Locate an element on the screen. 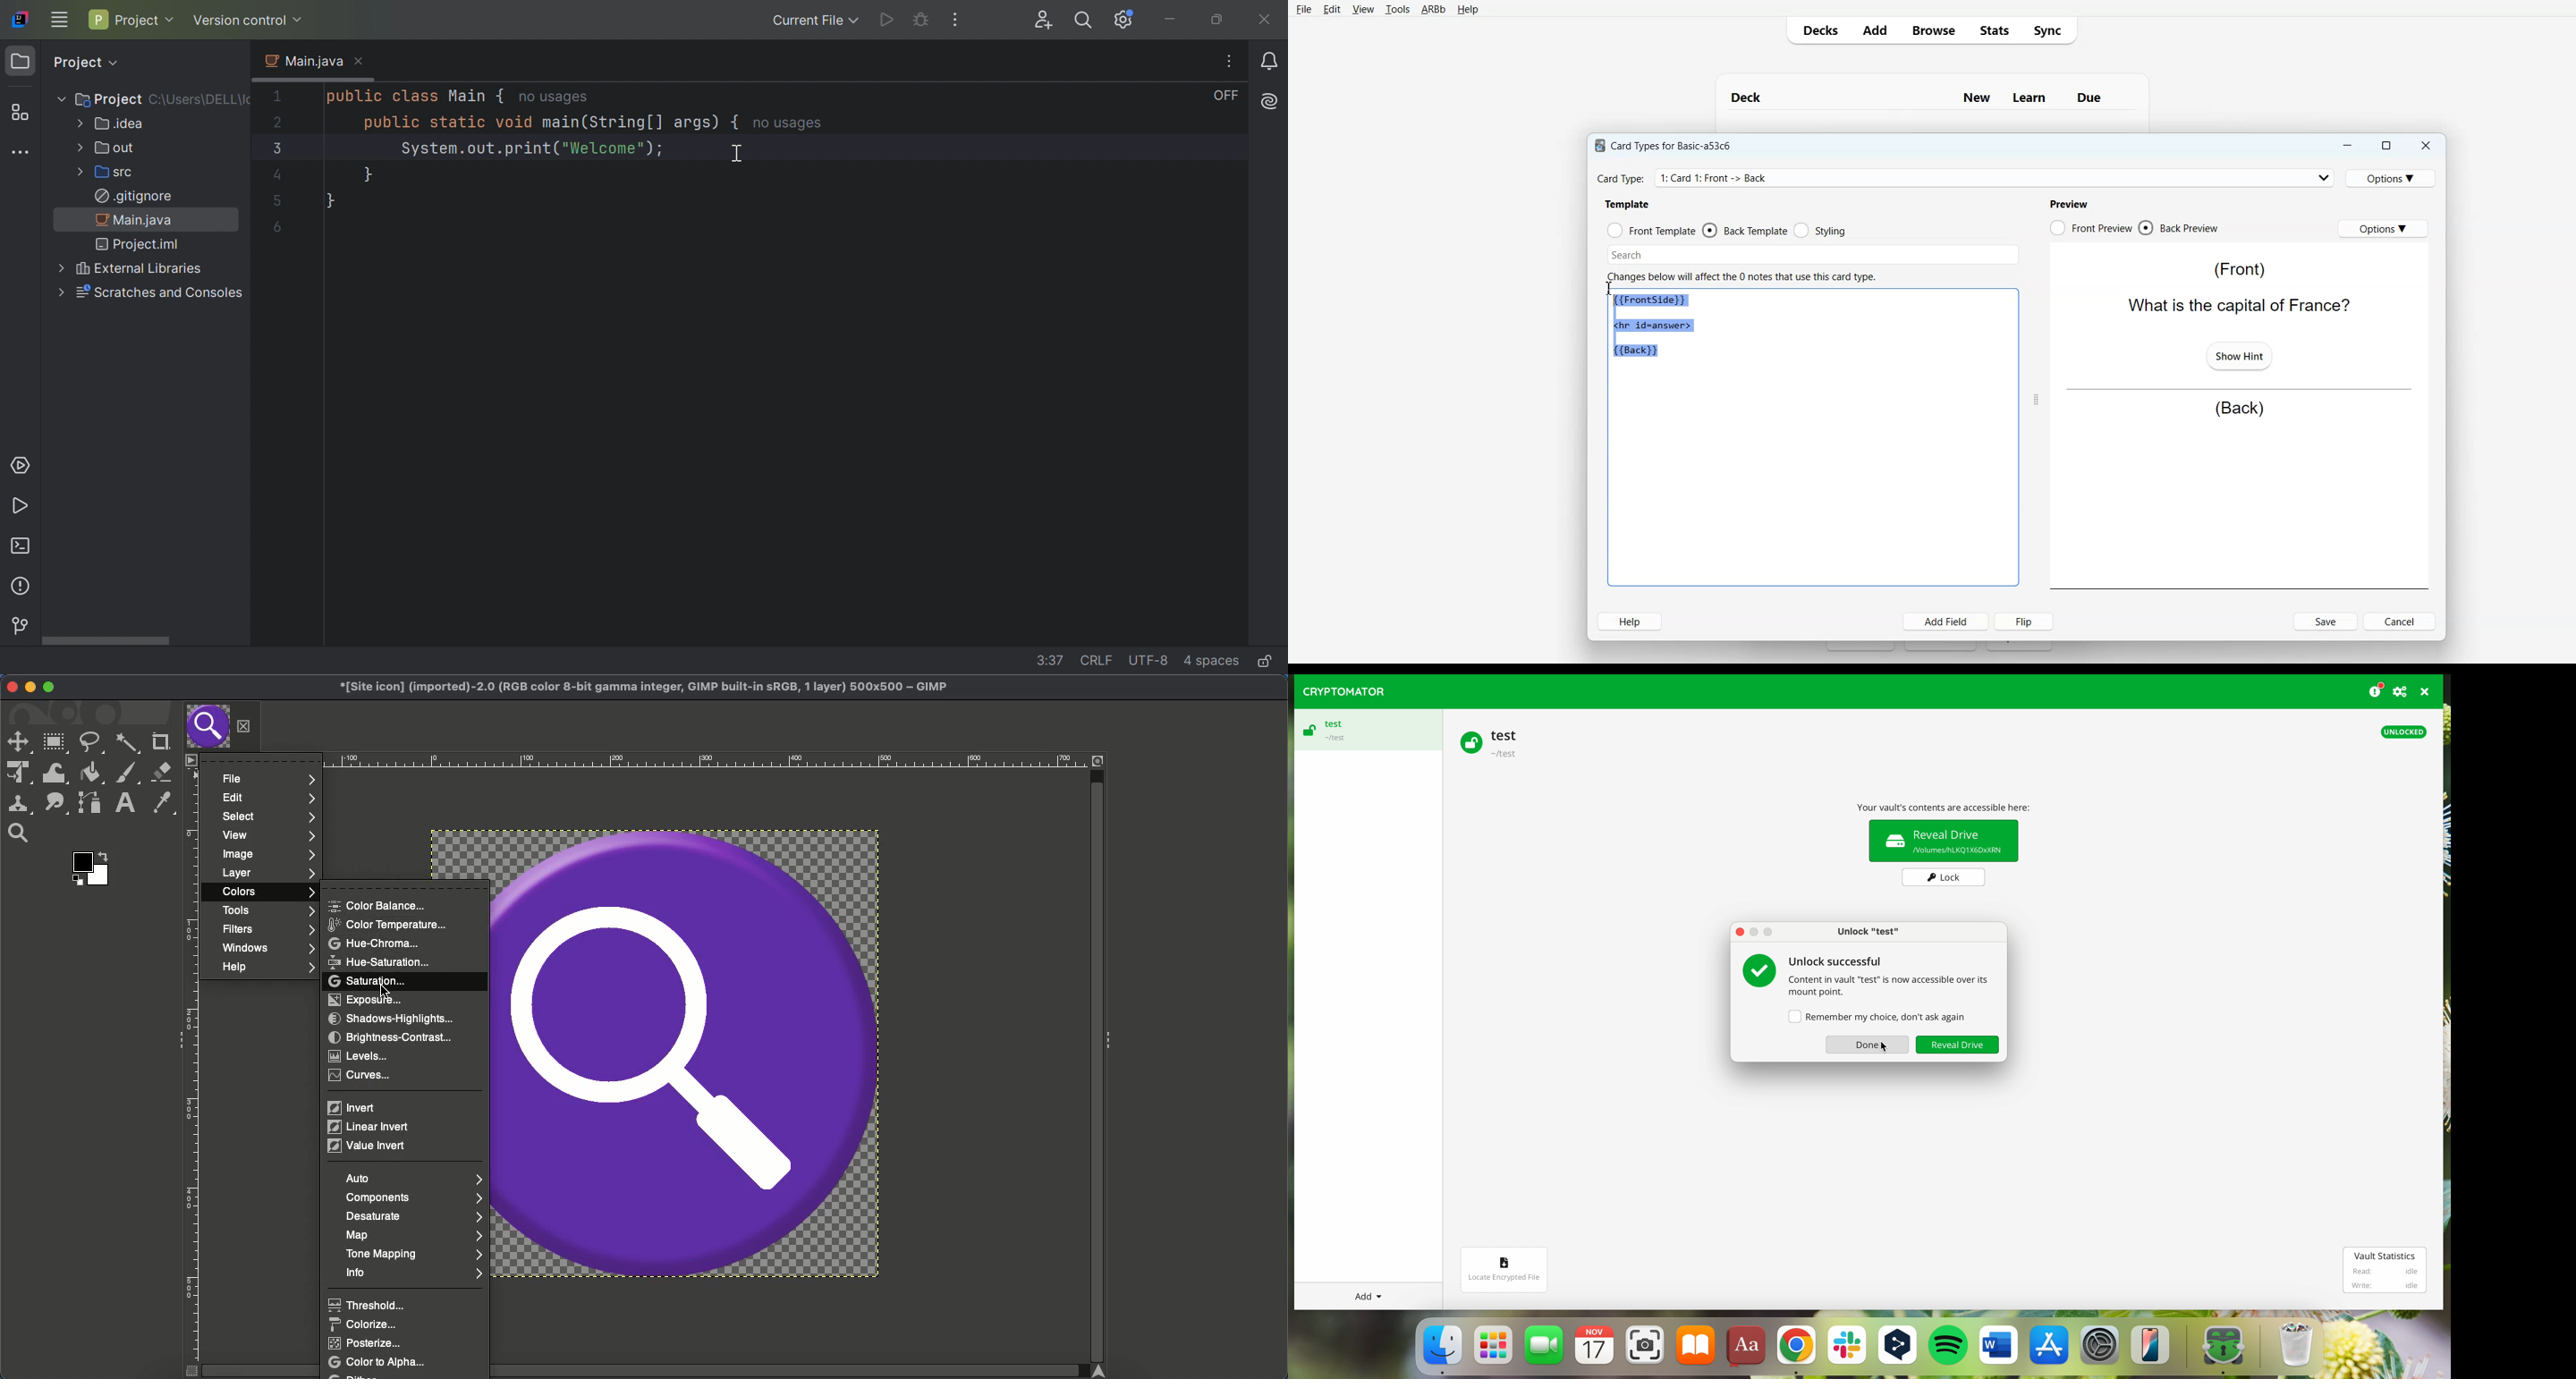  4 is located at coordinates (276, 176).